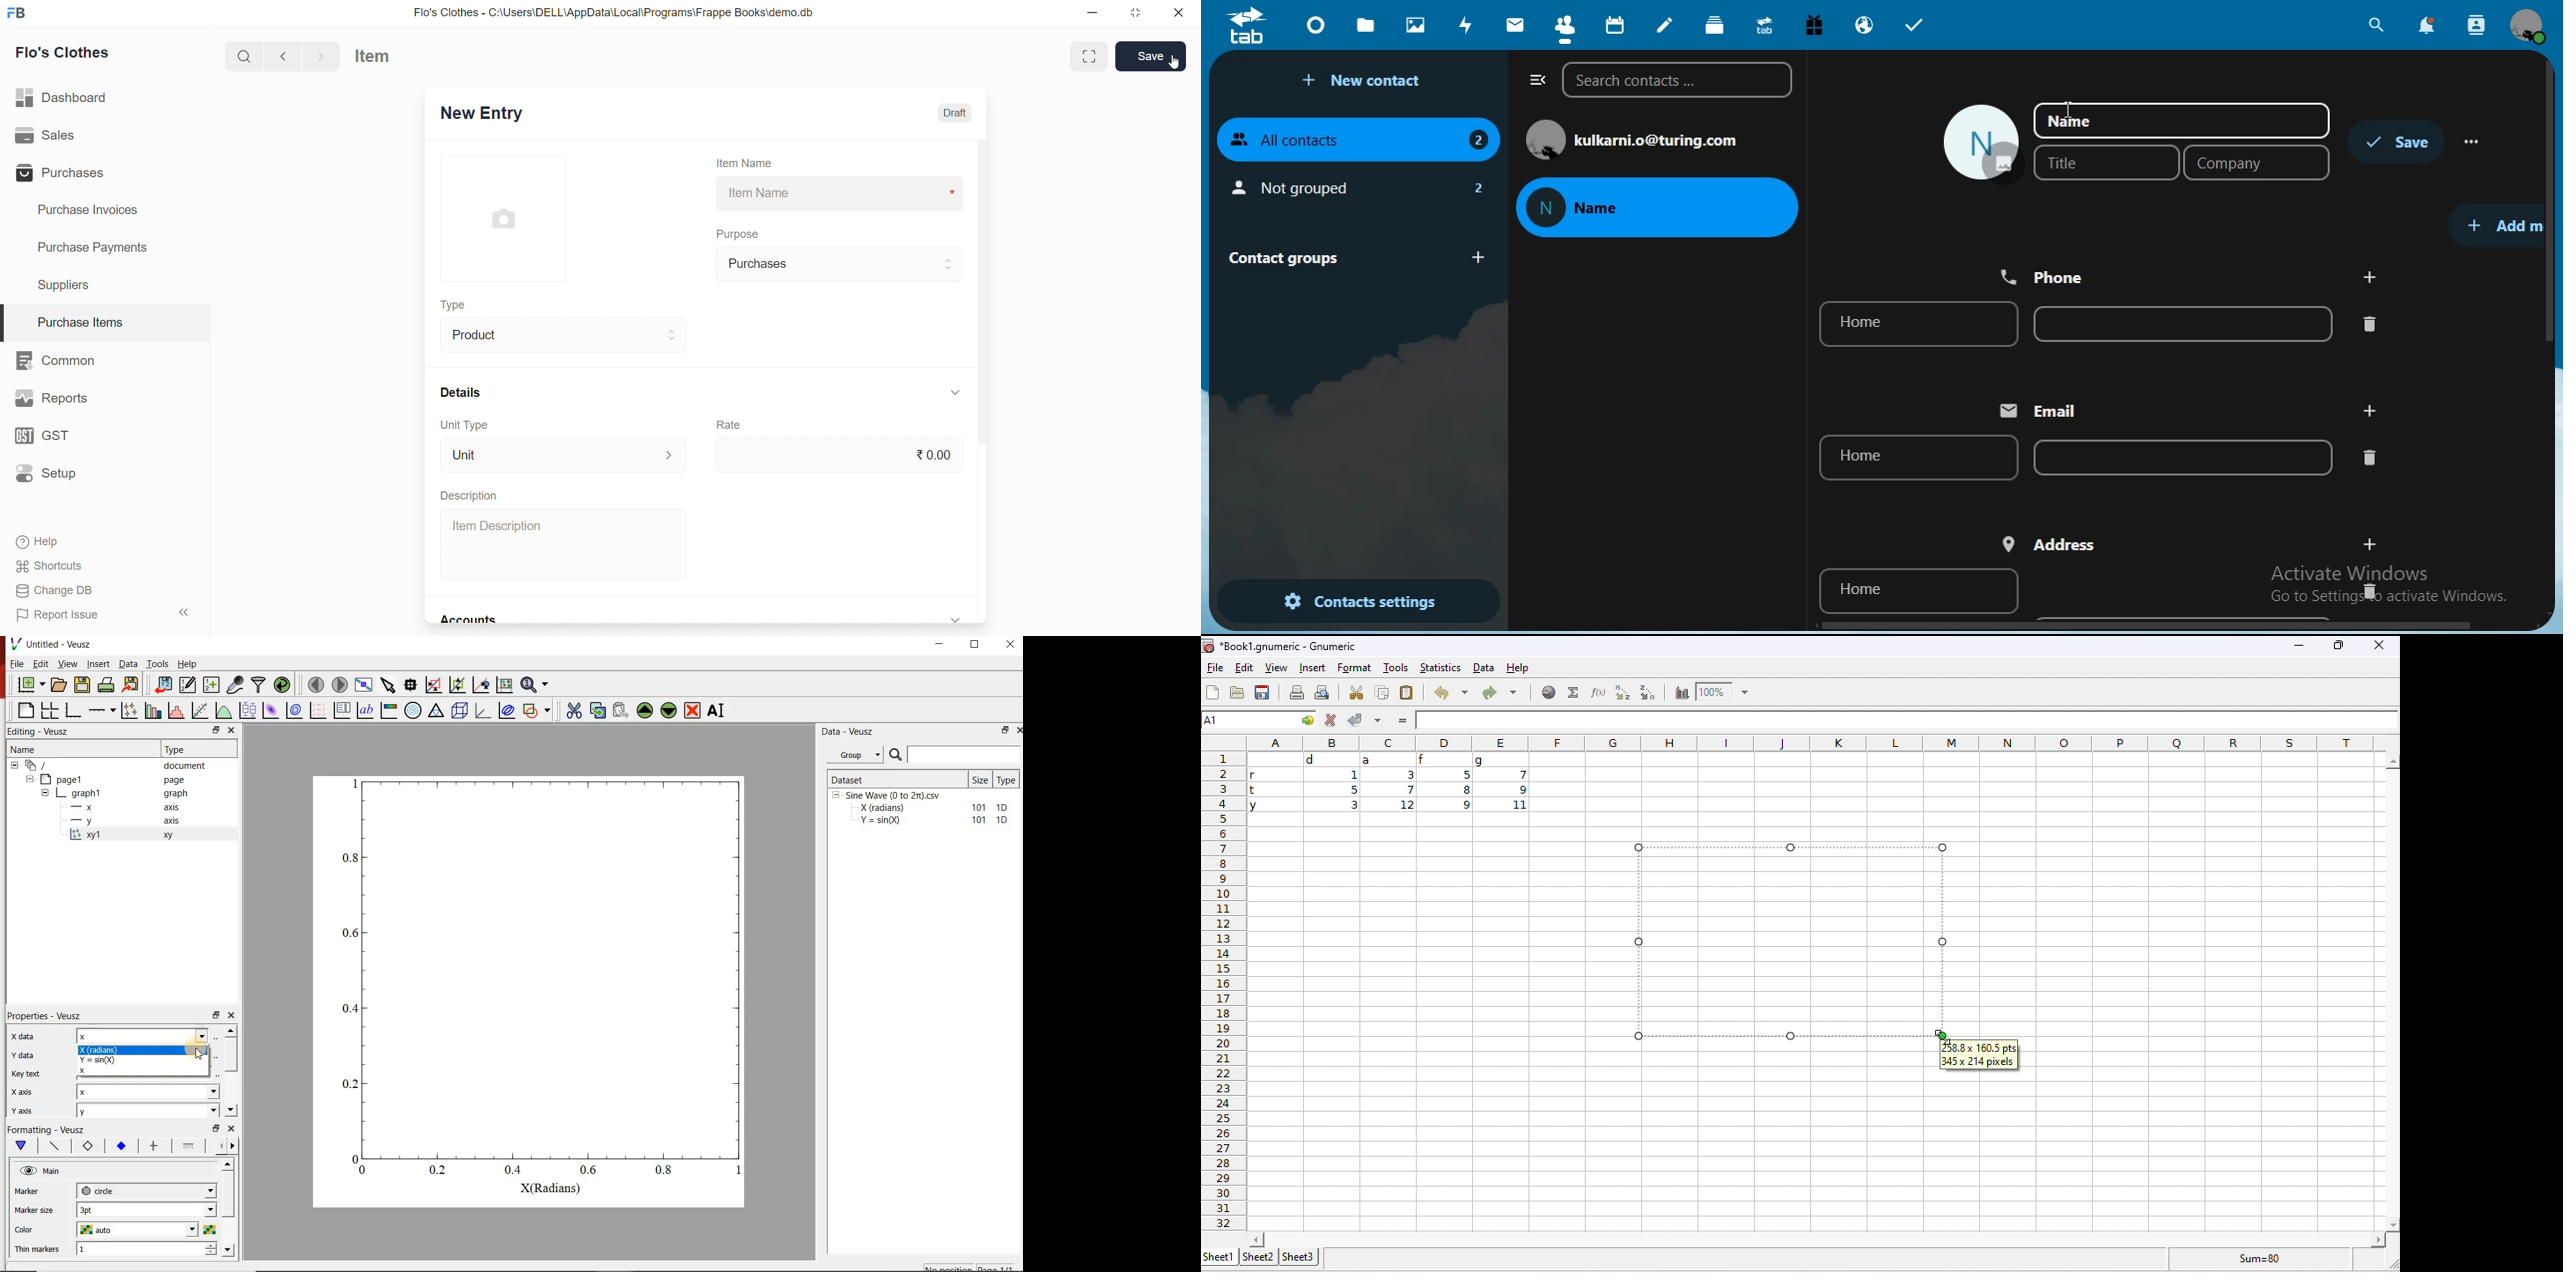 This screenshot has height=1288, width=2576. What do you see at coordinates (150, 1093) in the screenshot?
I see `x` at bounding box center [150, 1093].